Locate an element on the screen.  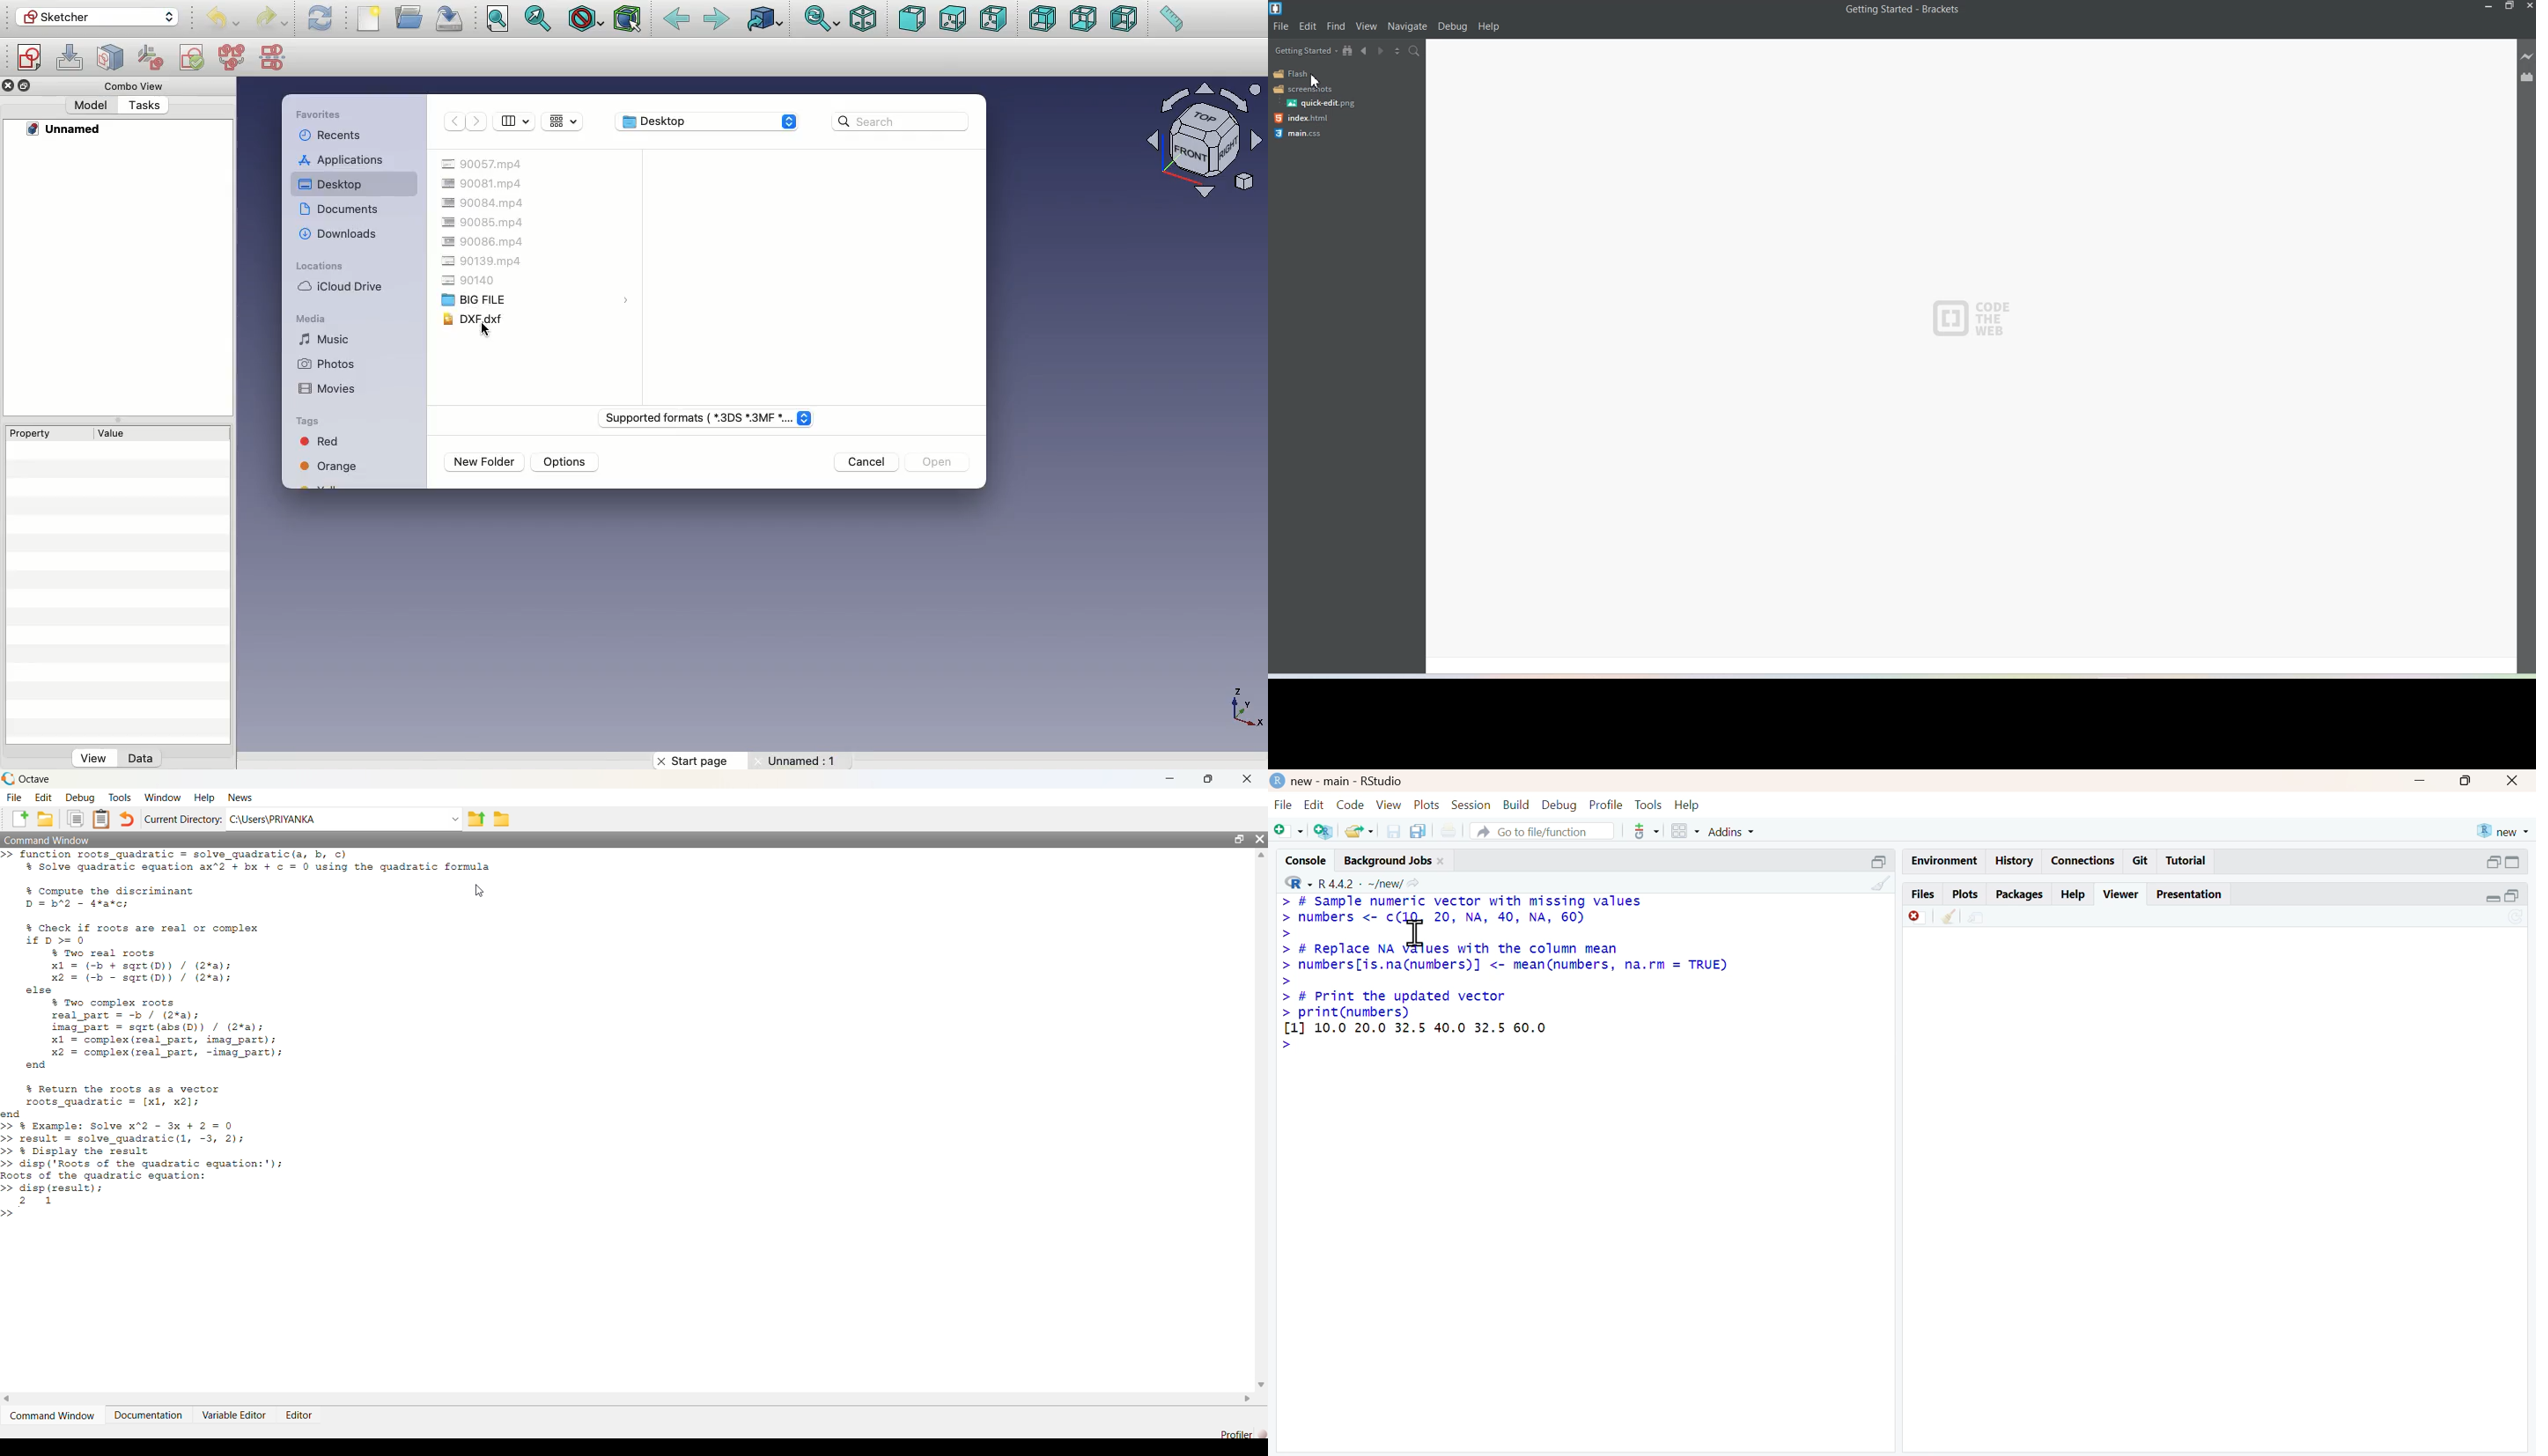
90081.mp4 is located at coordinates (483, 185).